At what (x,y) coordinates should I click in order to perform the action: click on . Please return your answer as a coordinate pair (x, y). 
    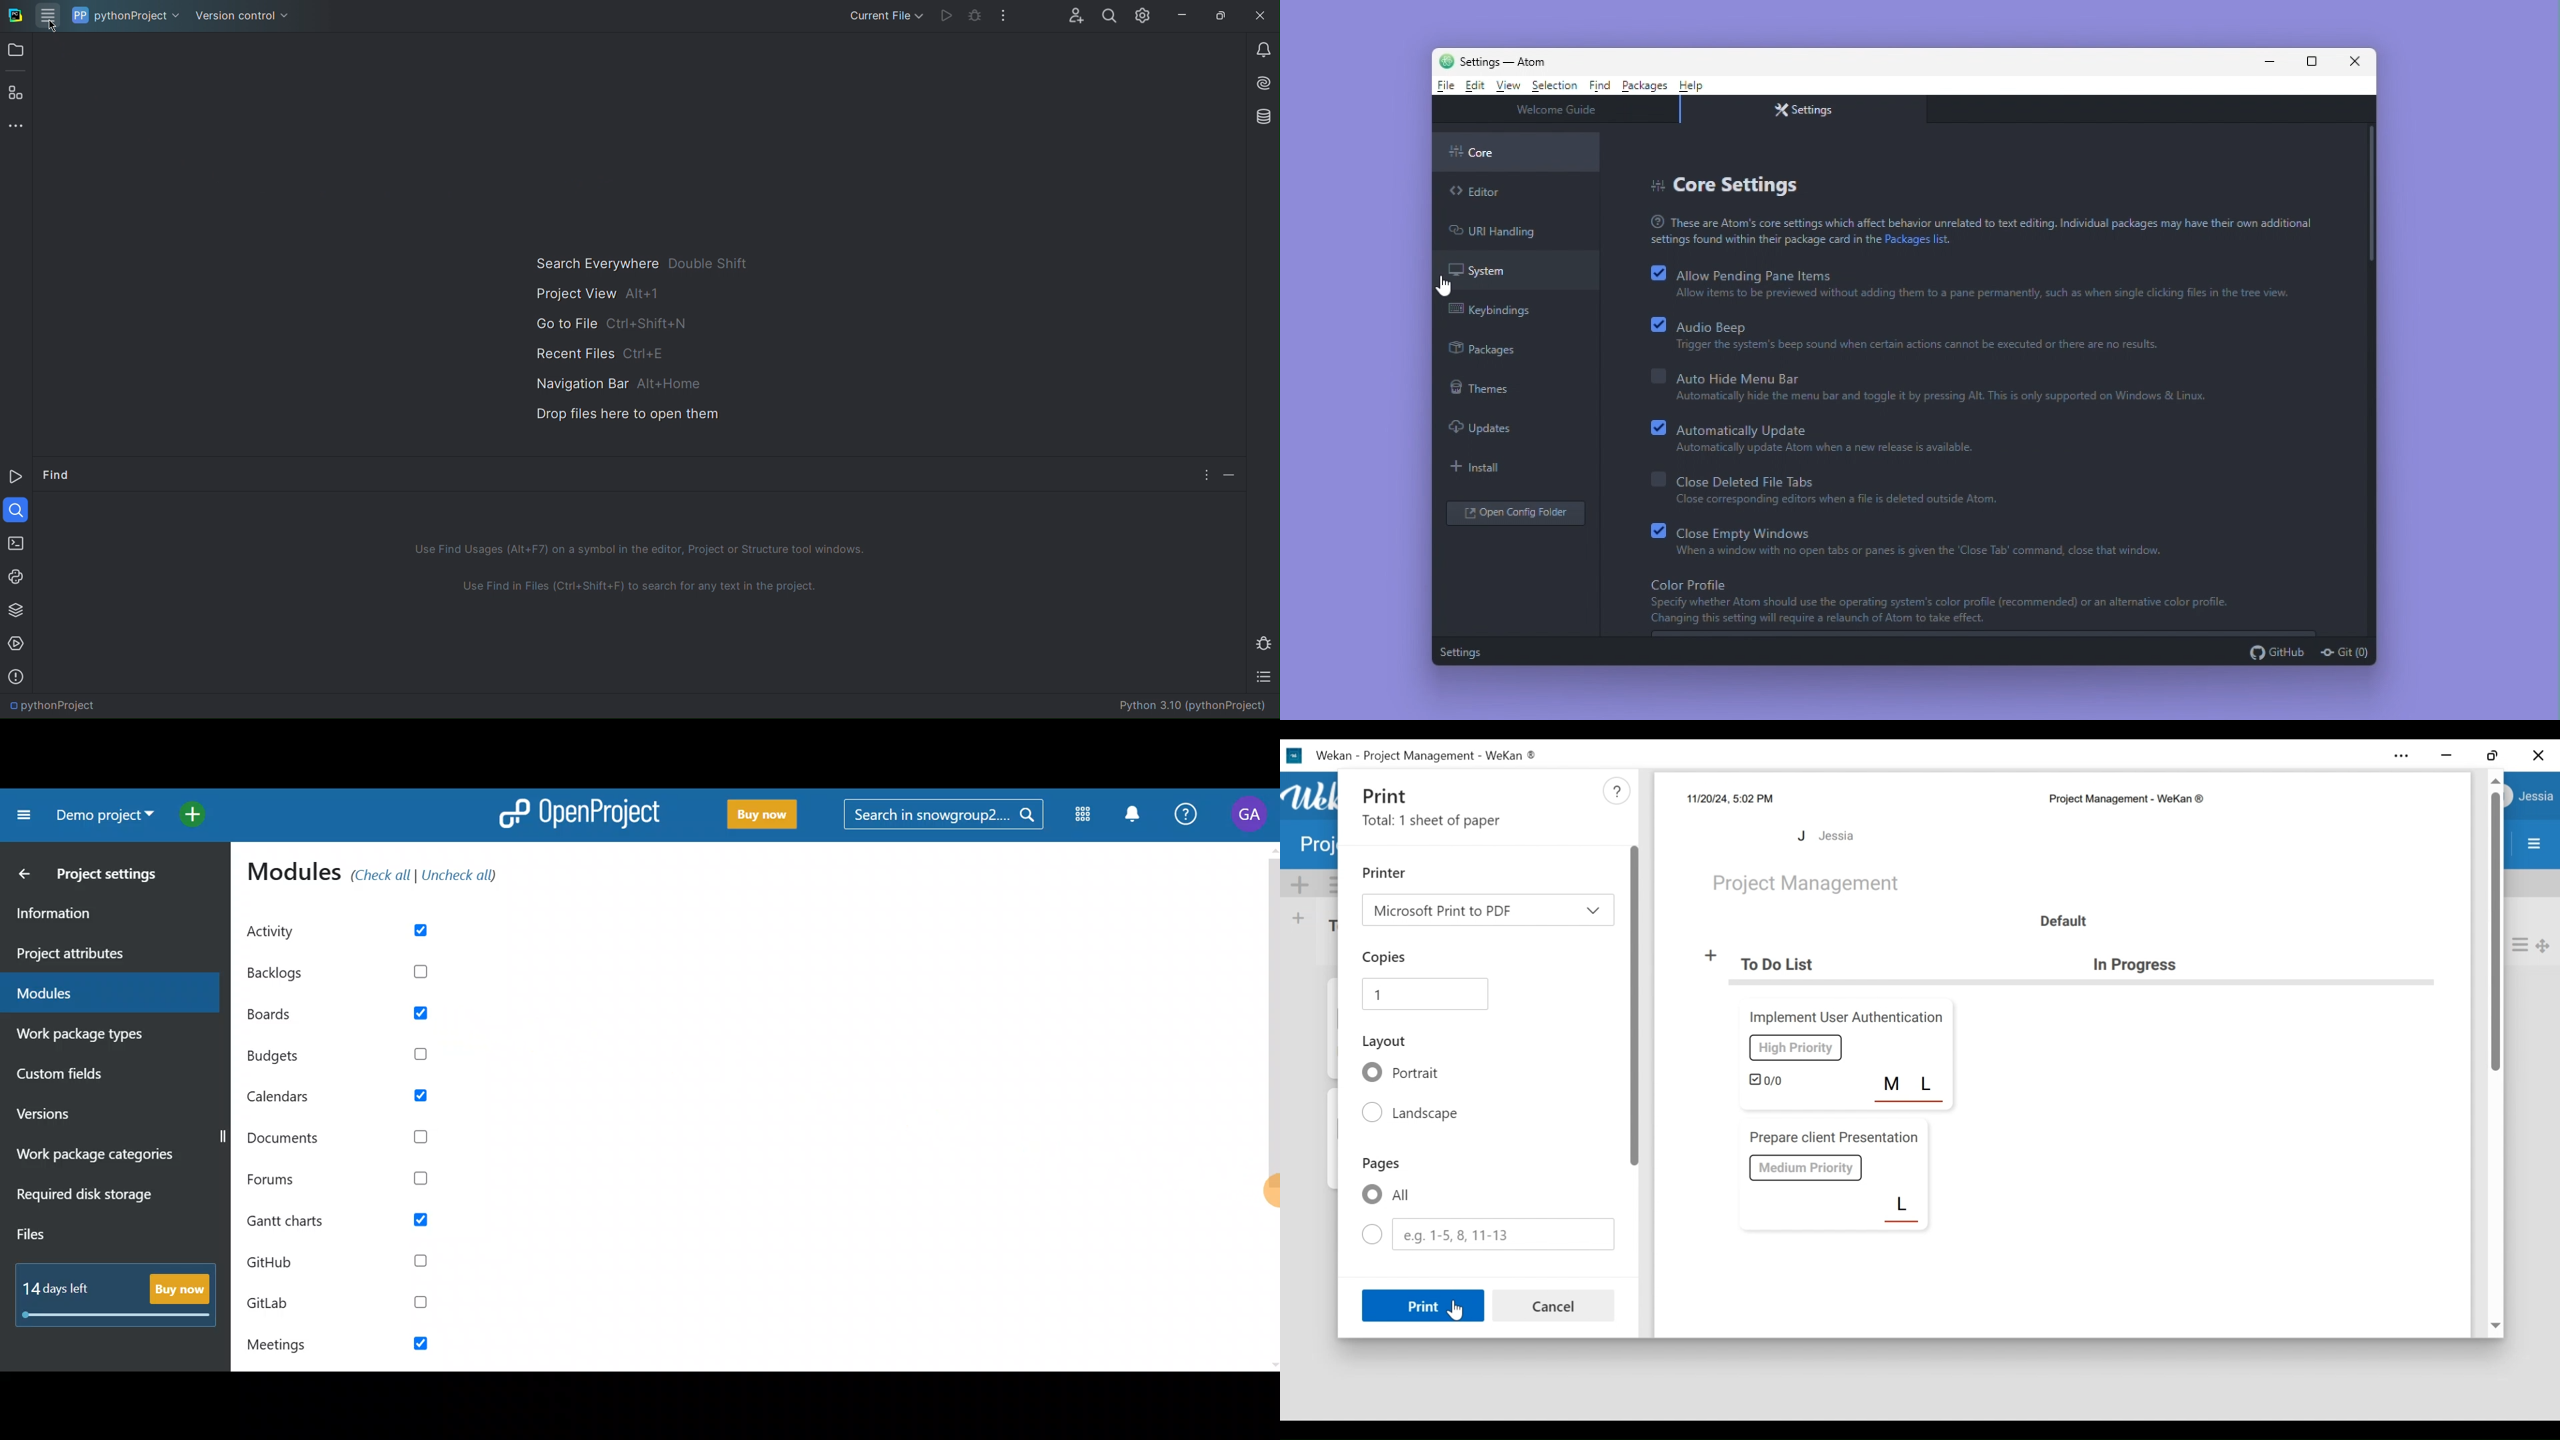
    Looking at the image, I should click on (1635, 1005).